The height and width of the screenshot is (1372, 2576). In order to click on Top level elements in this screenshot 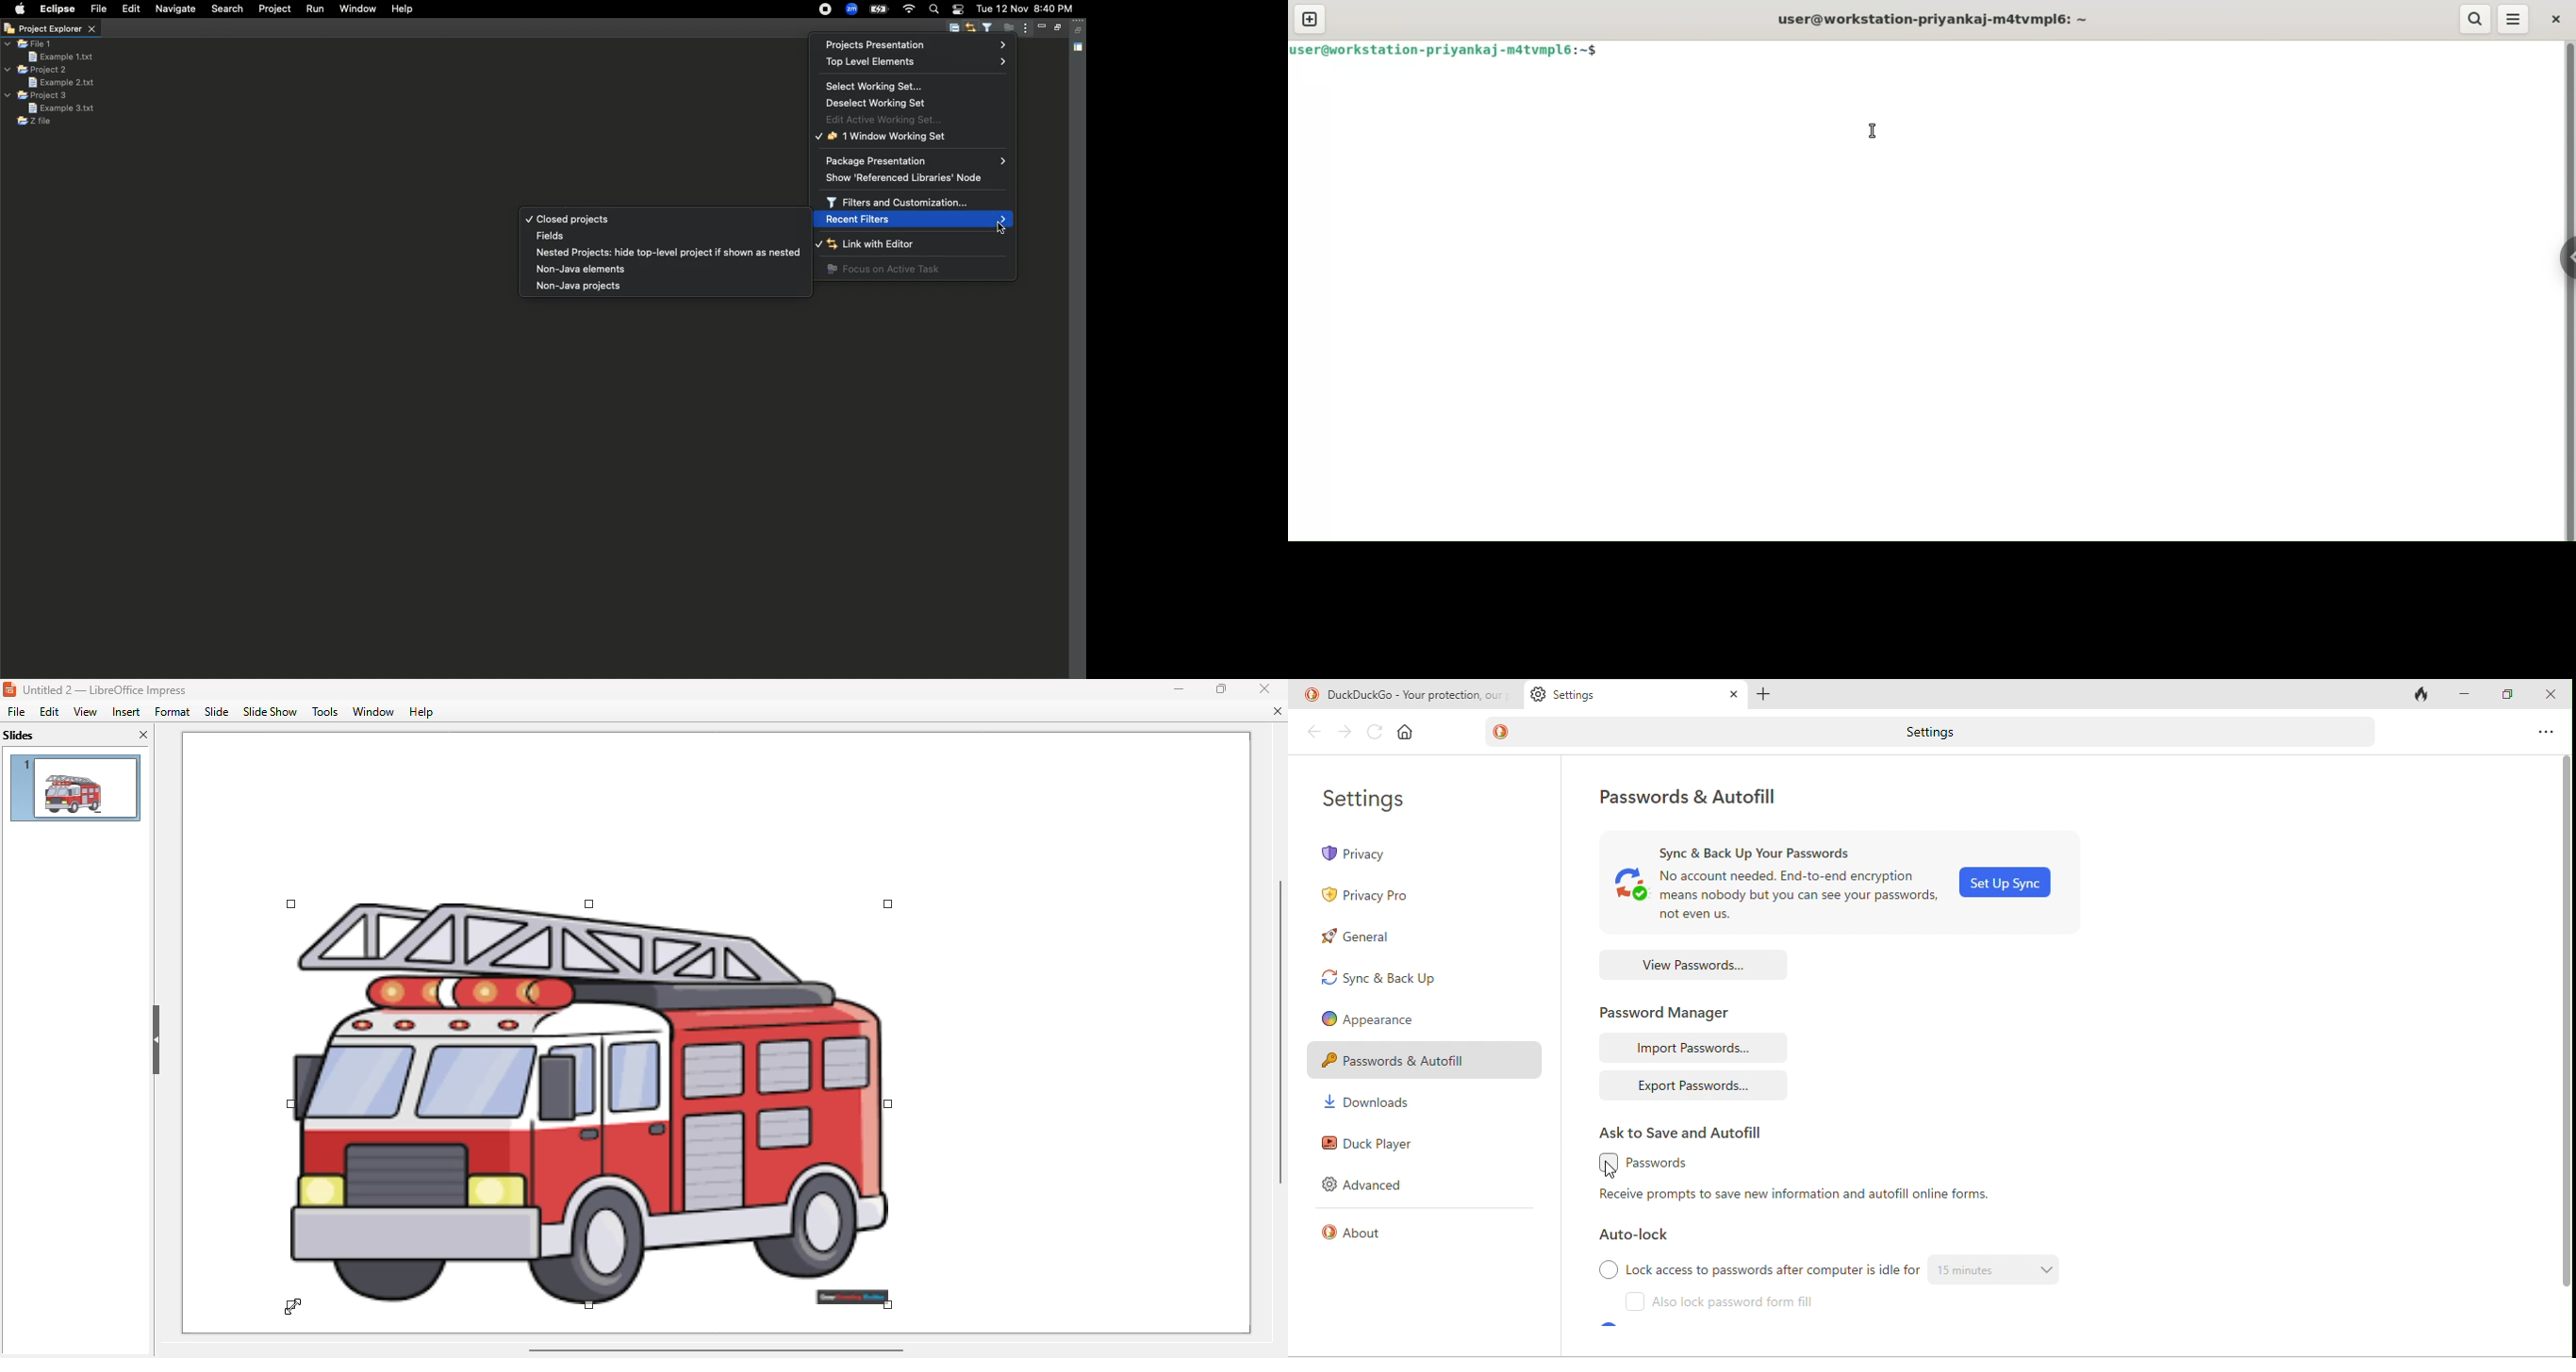, I will do `click(914, 63)`.